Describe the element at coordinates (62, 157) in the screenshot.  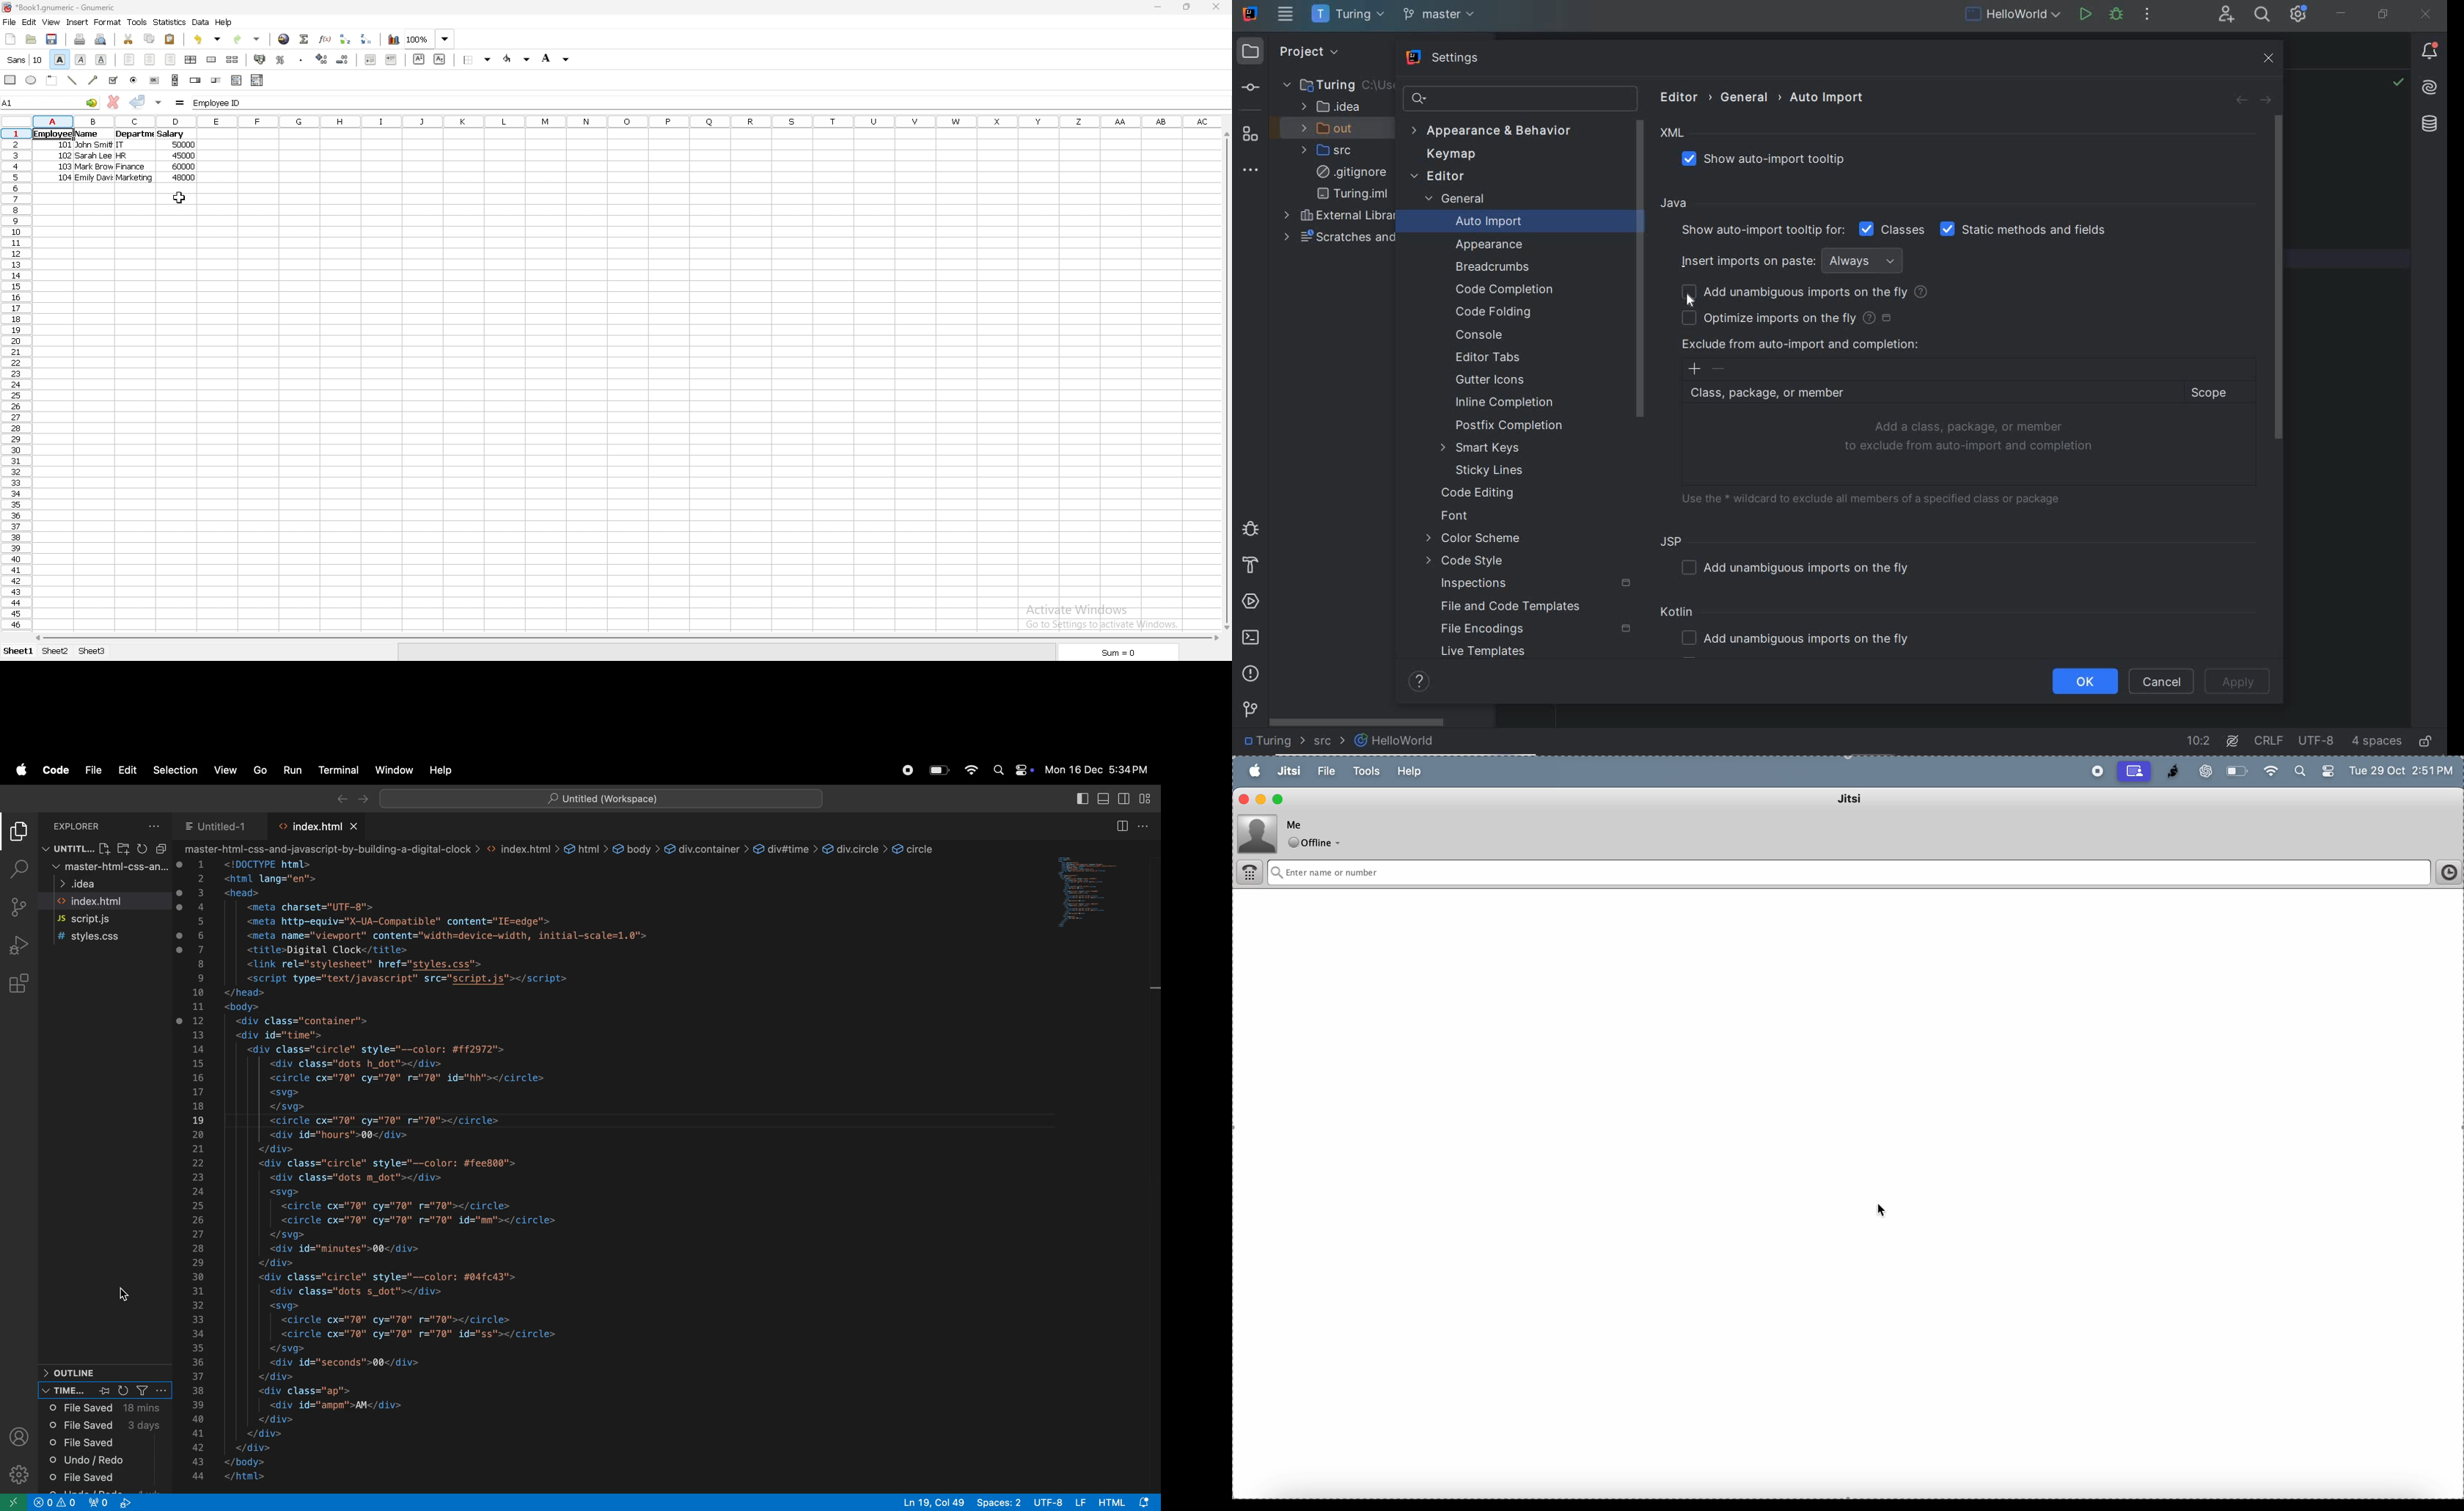
I see `102` at that location.